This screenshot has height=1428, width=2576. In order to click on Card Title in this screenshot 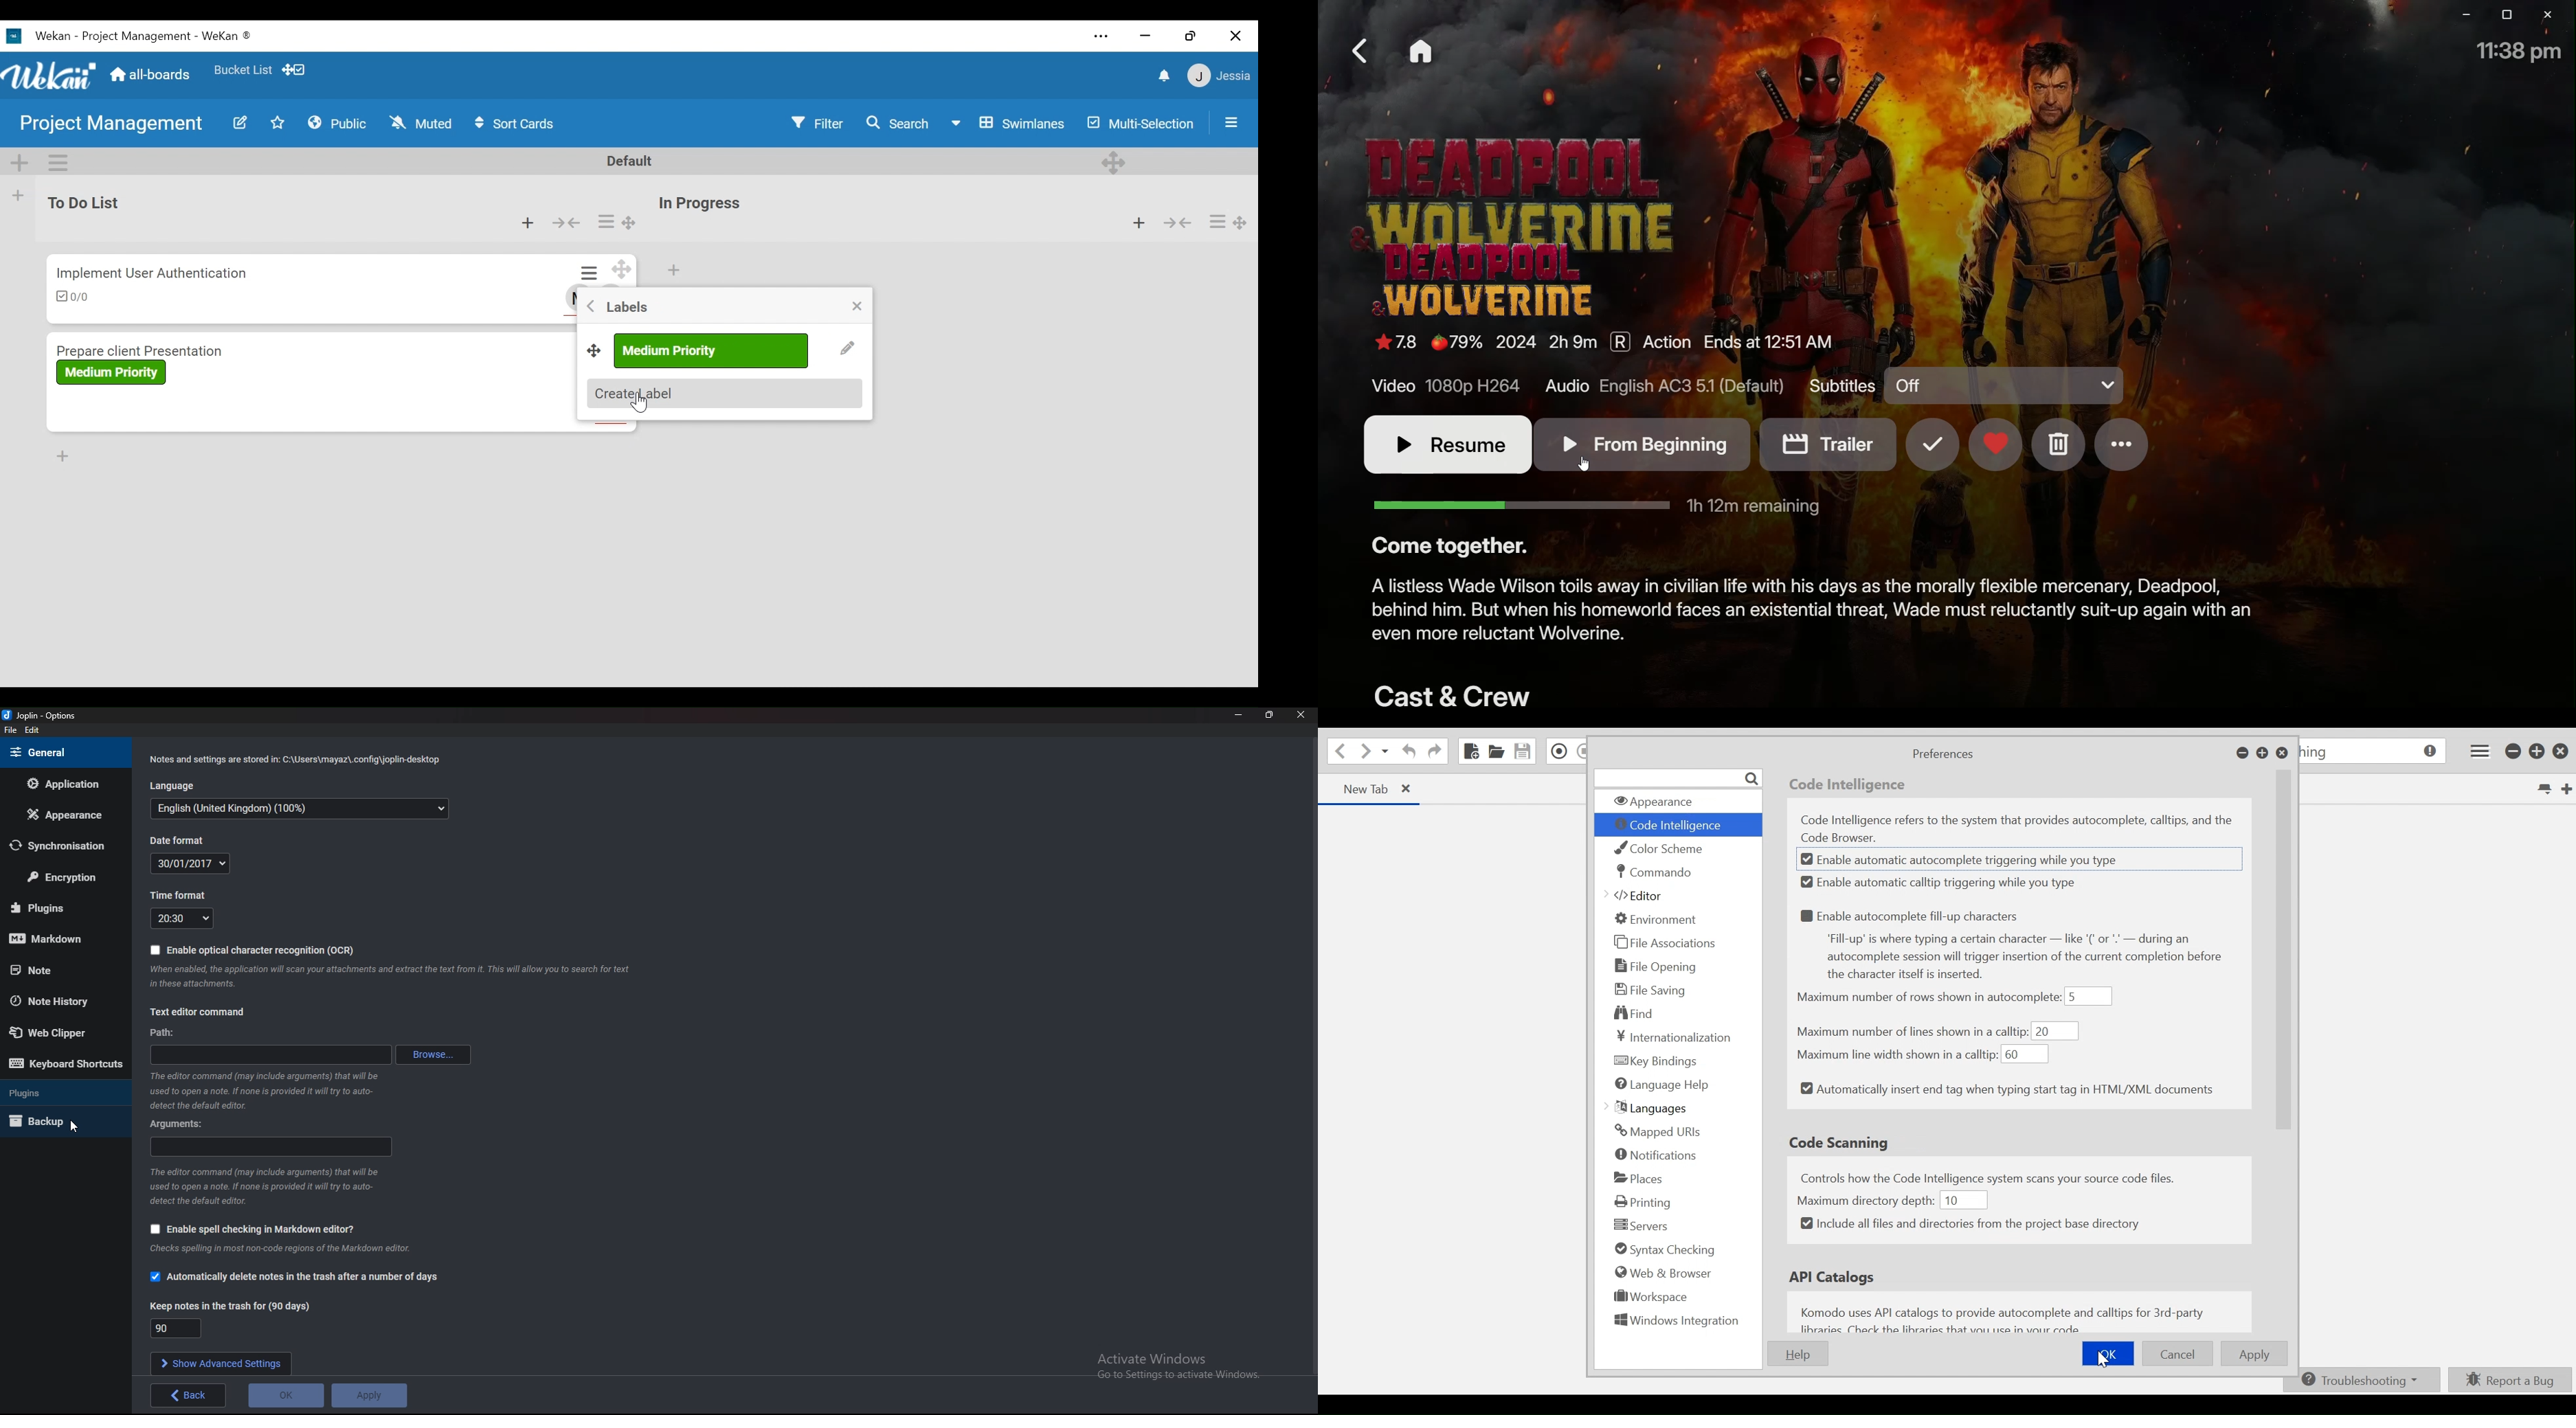, I will do `click(145, 348)`.